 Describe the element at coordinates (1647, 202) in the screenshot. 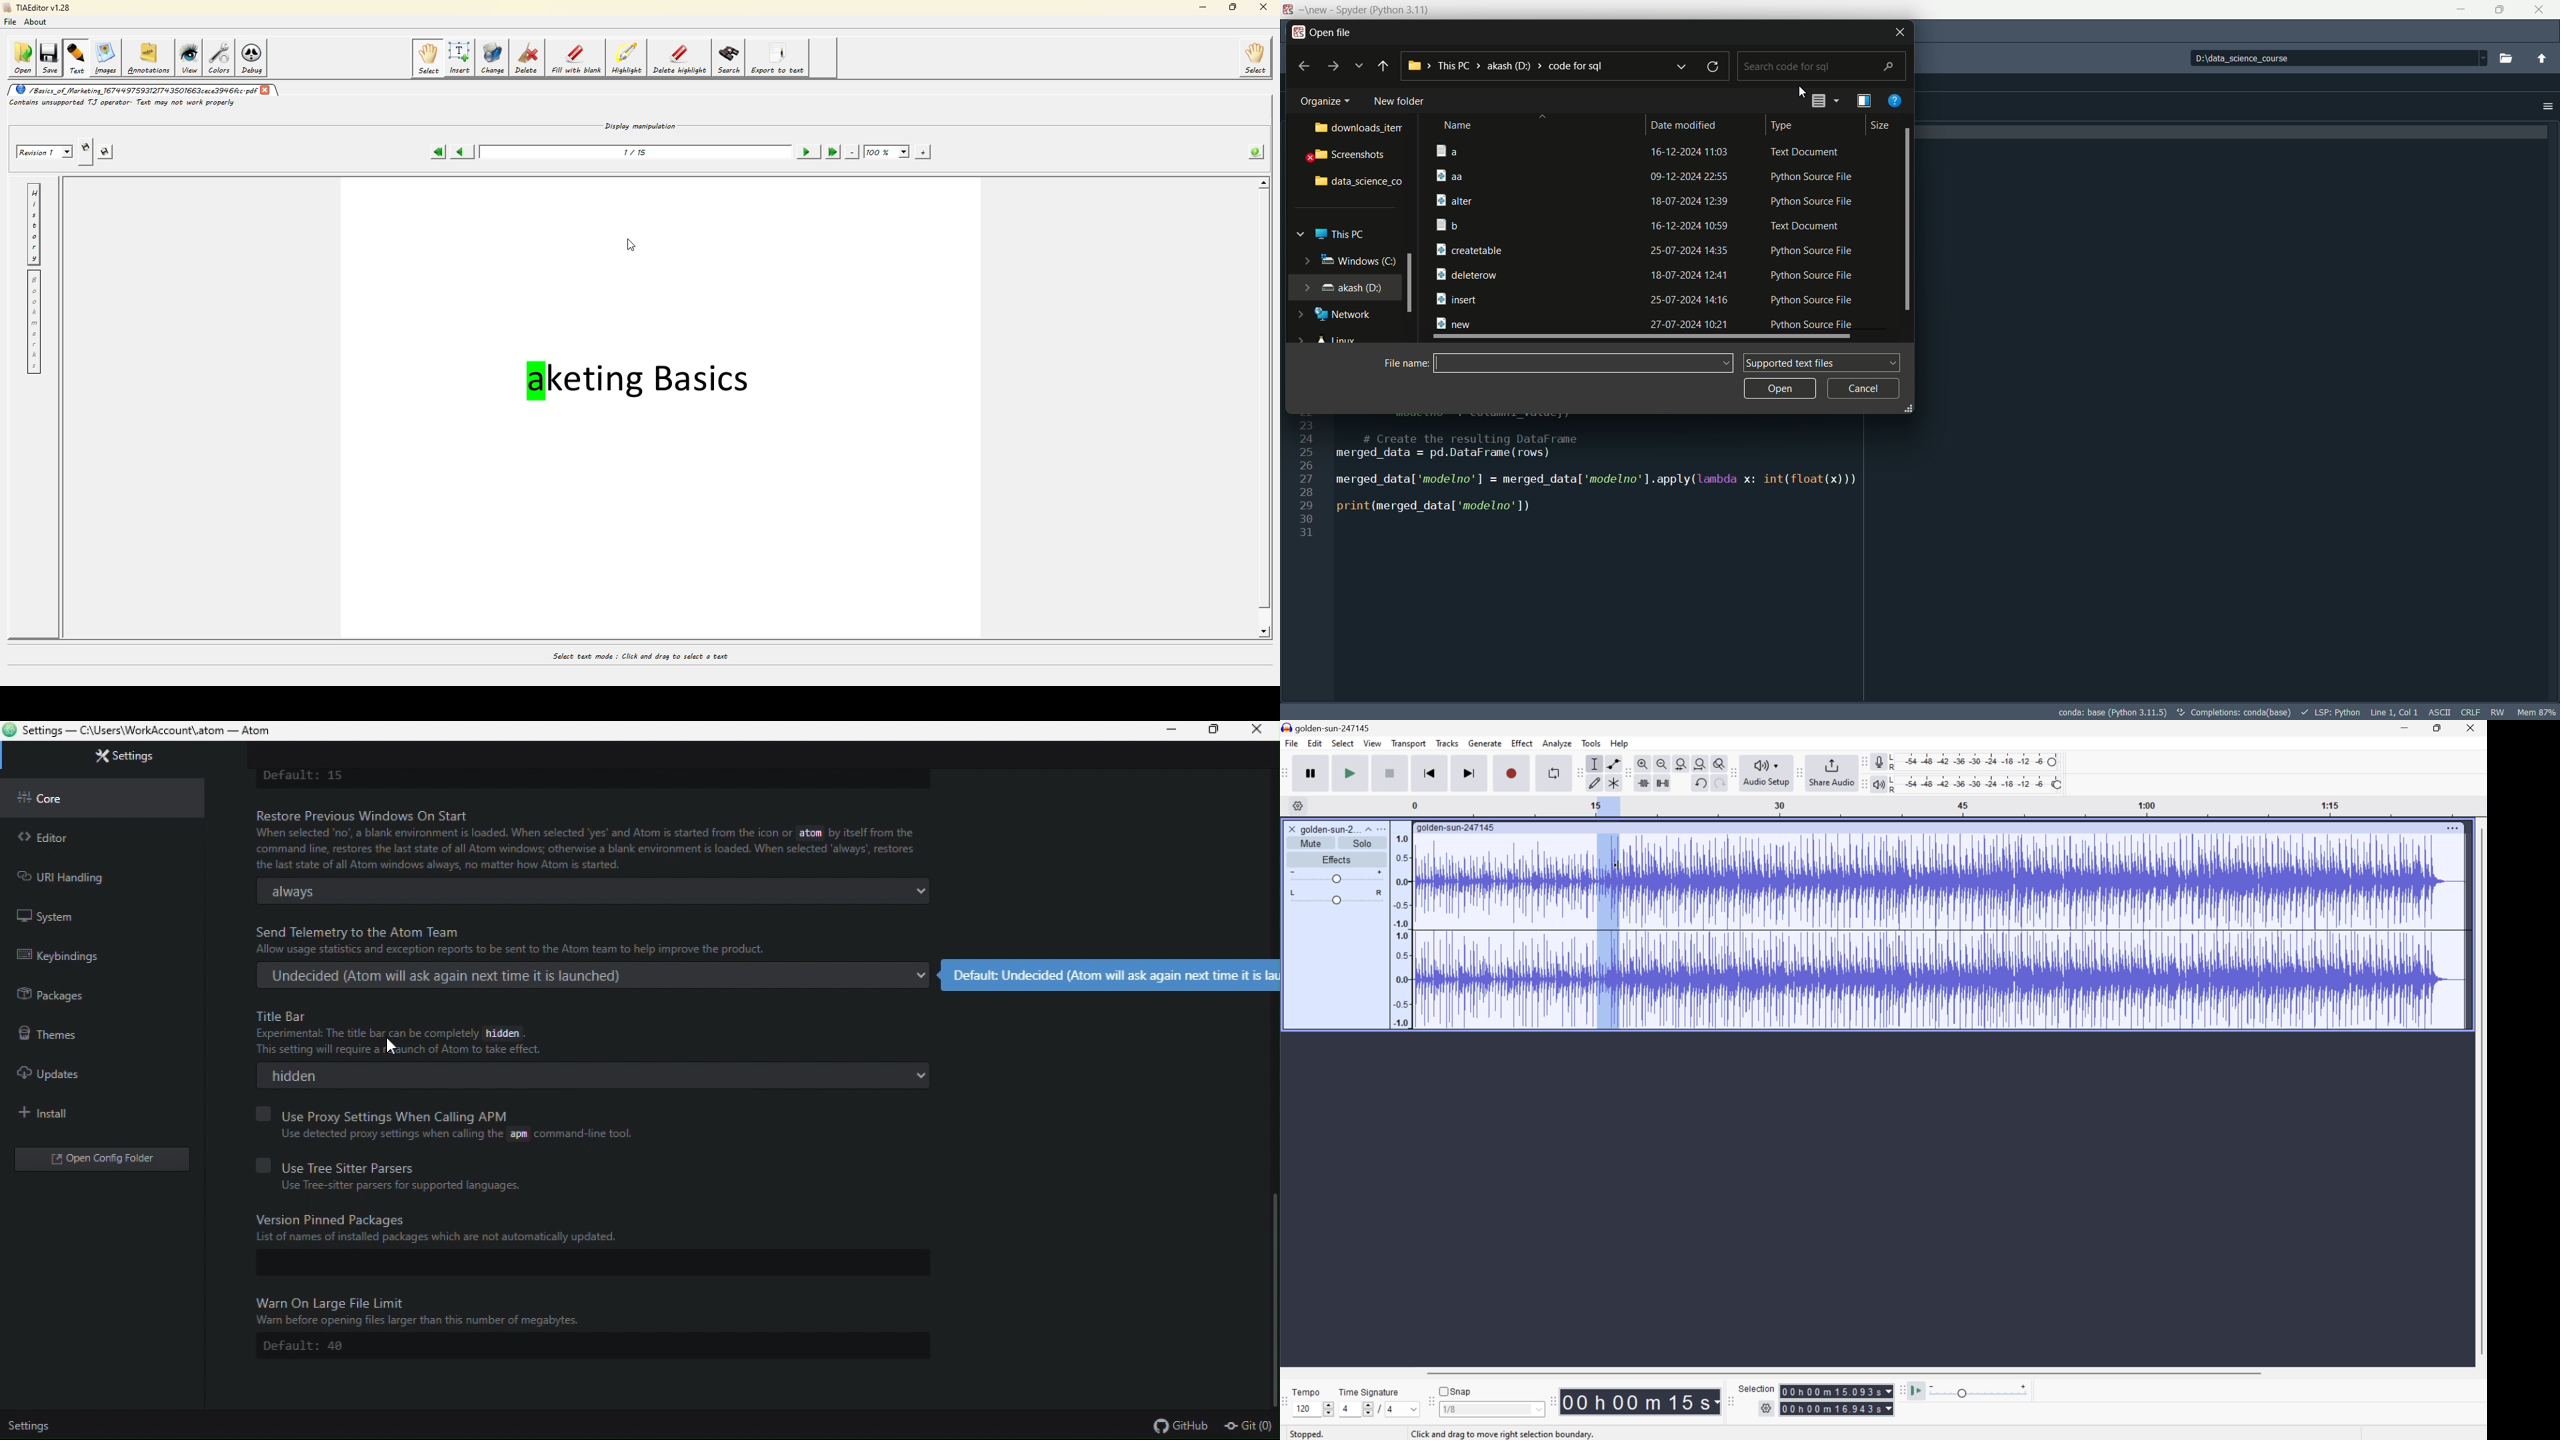

I see `file-3` at that location.